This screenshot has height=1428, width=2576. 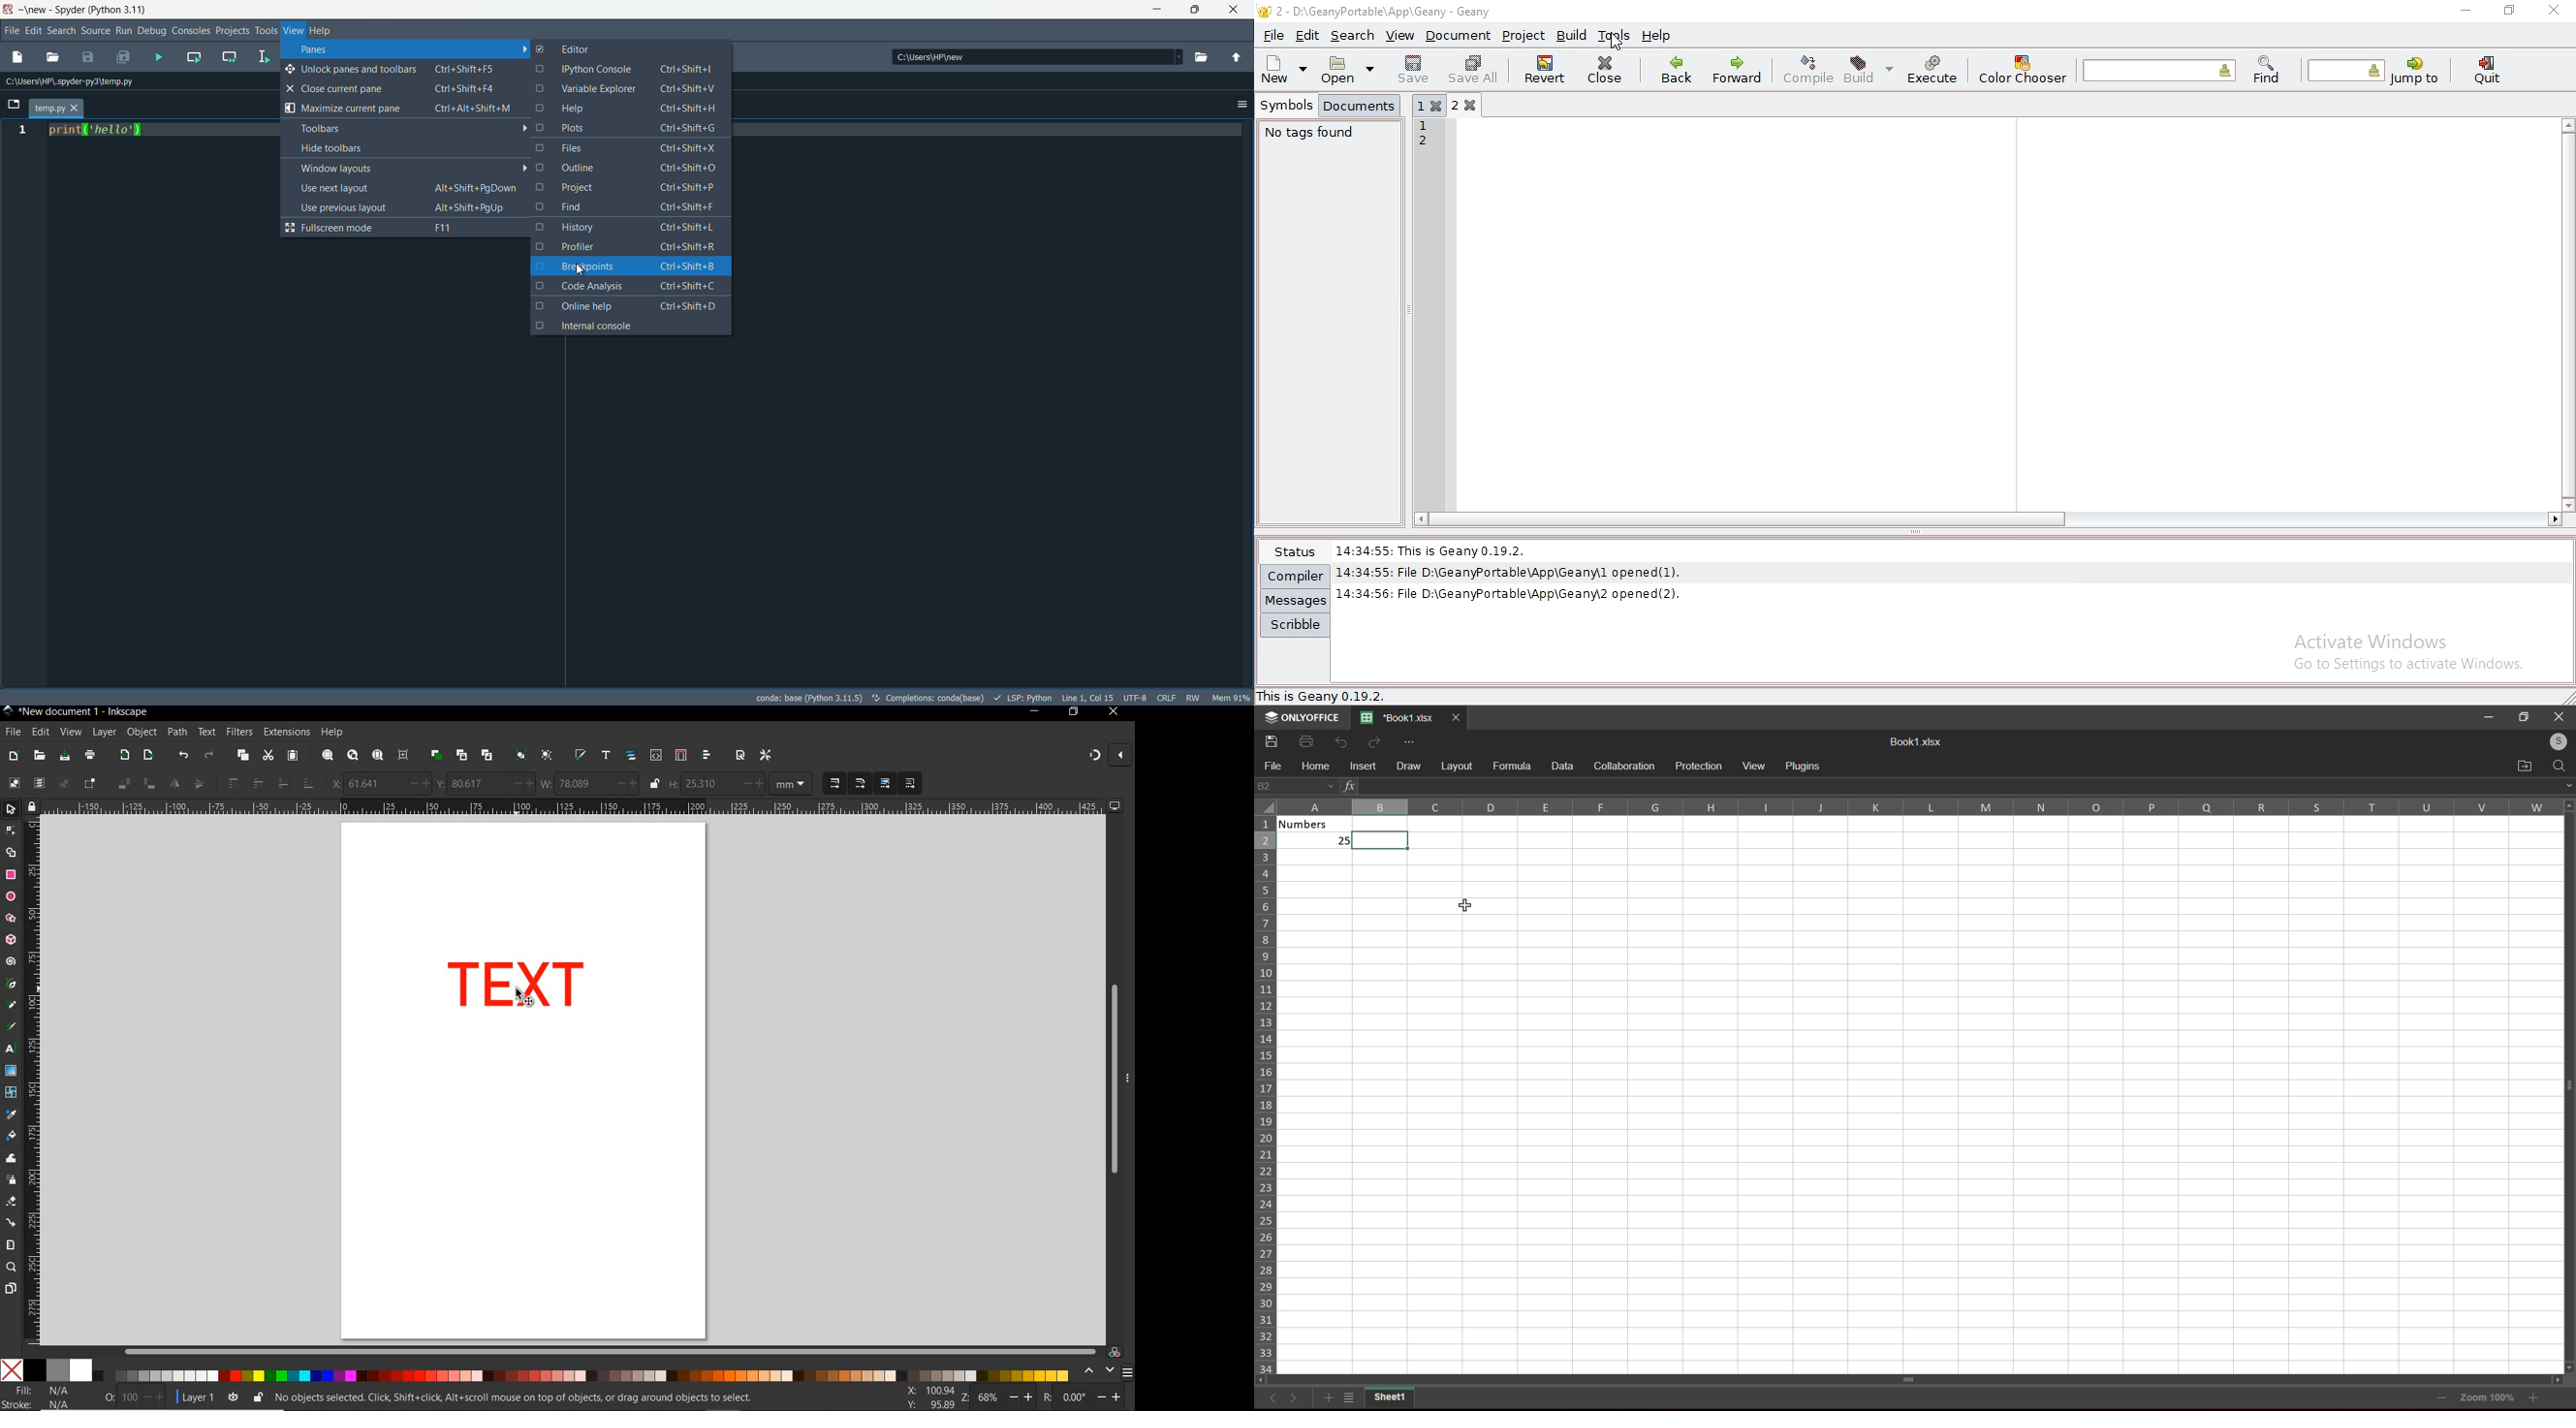 I want to click on More , so click(x=1128, y=1083).